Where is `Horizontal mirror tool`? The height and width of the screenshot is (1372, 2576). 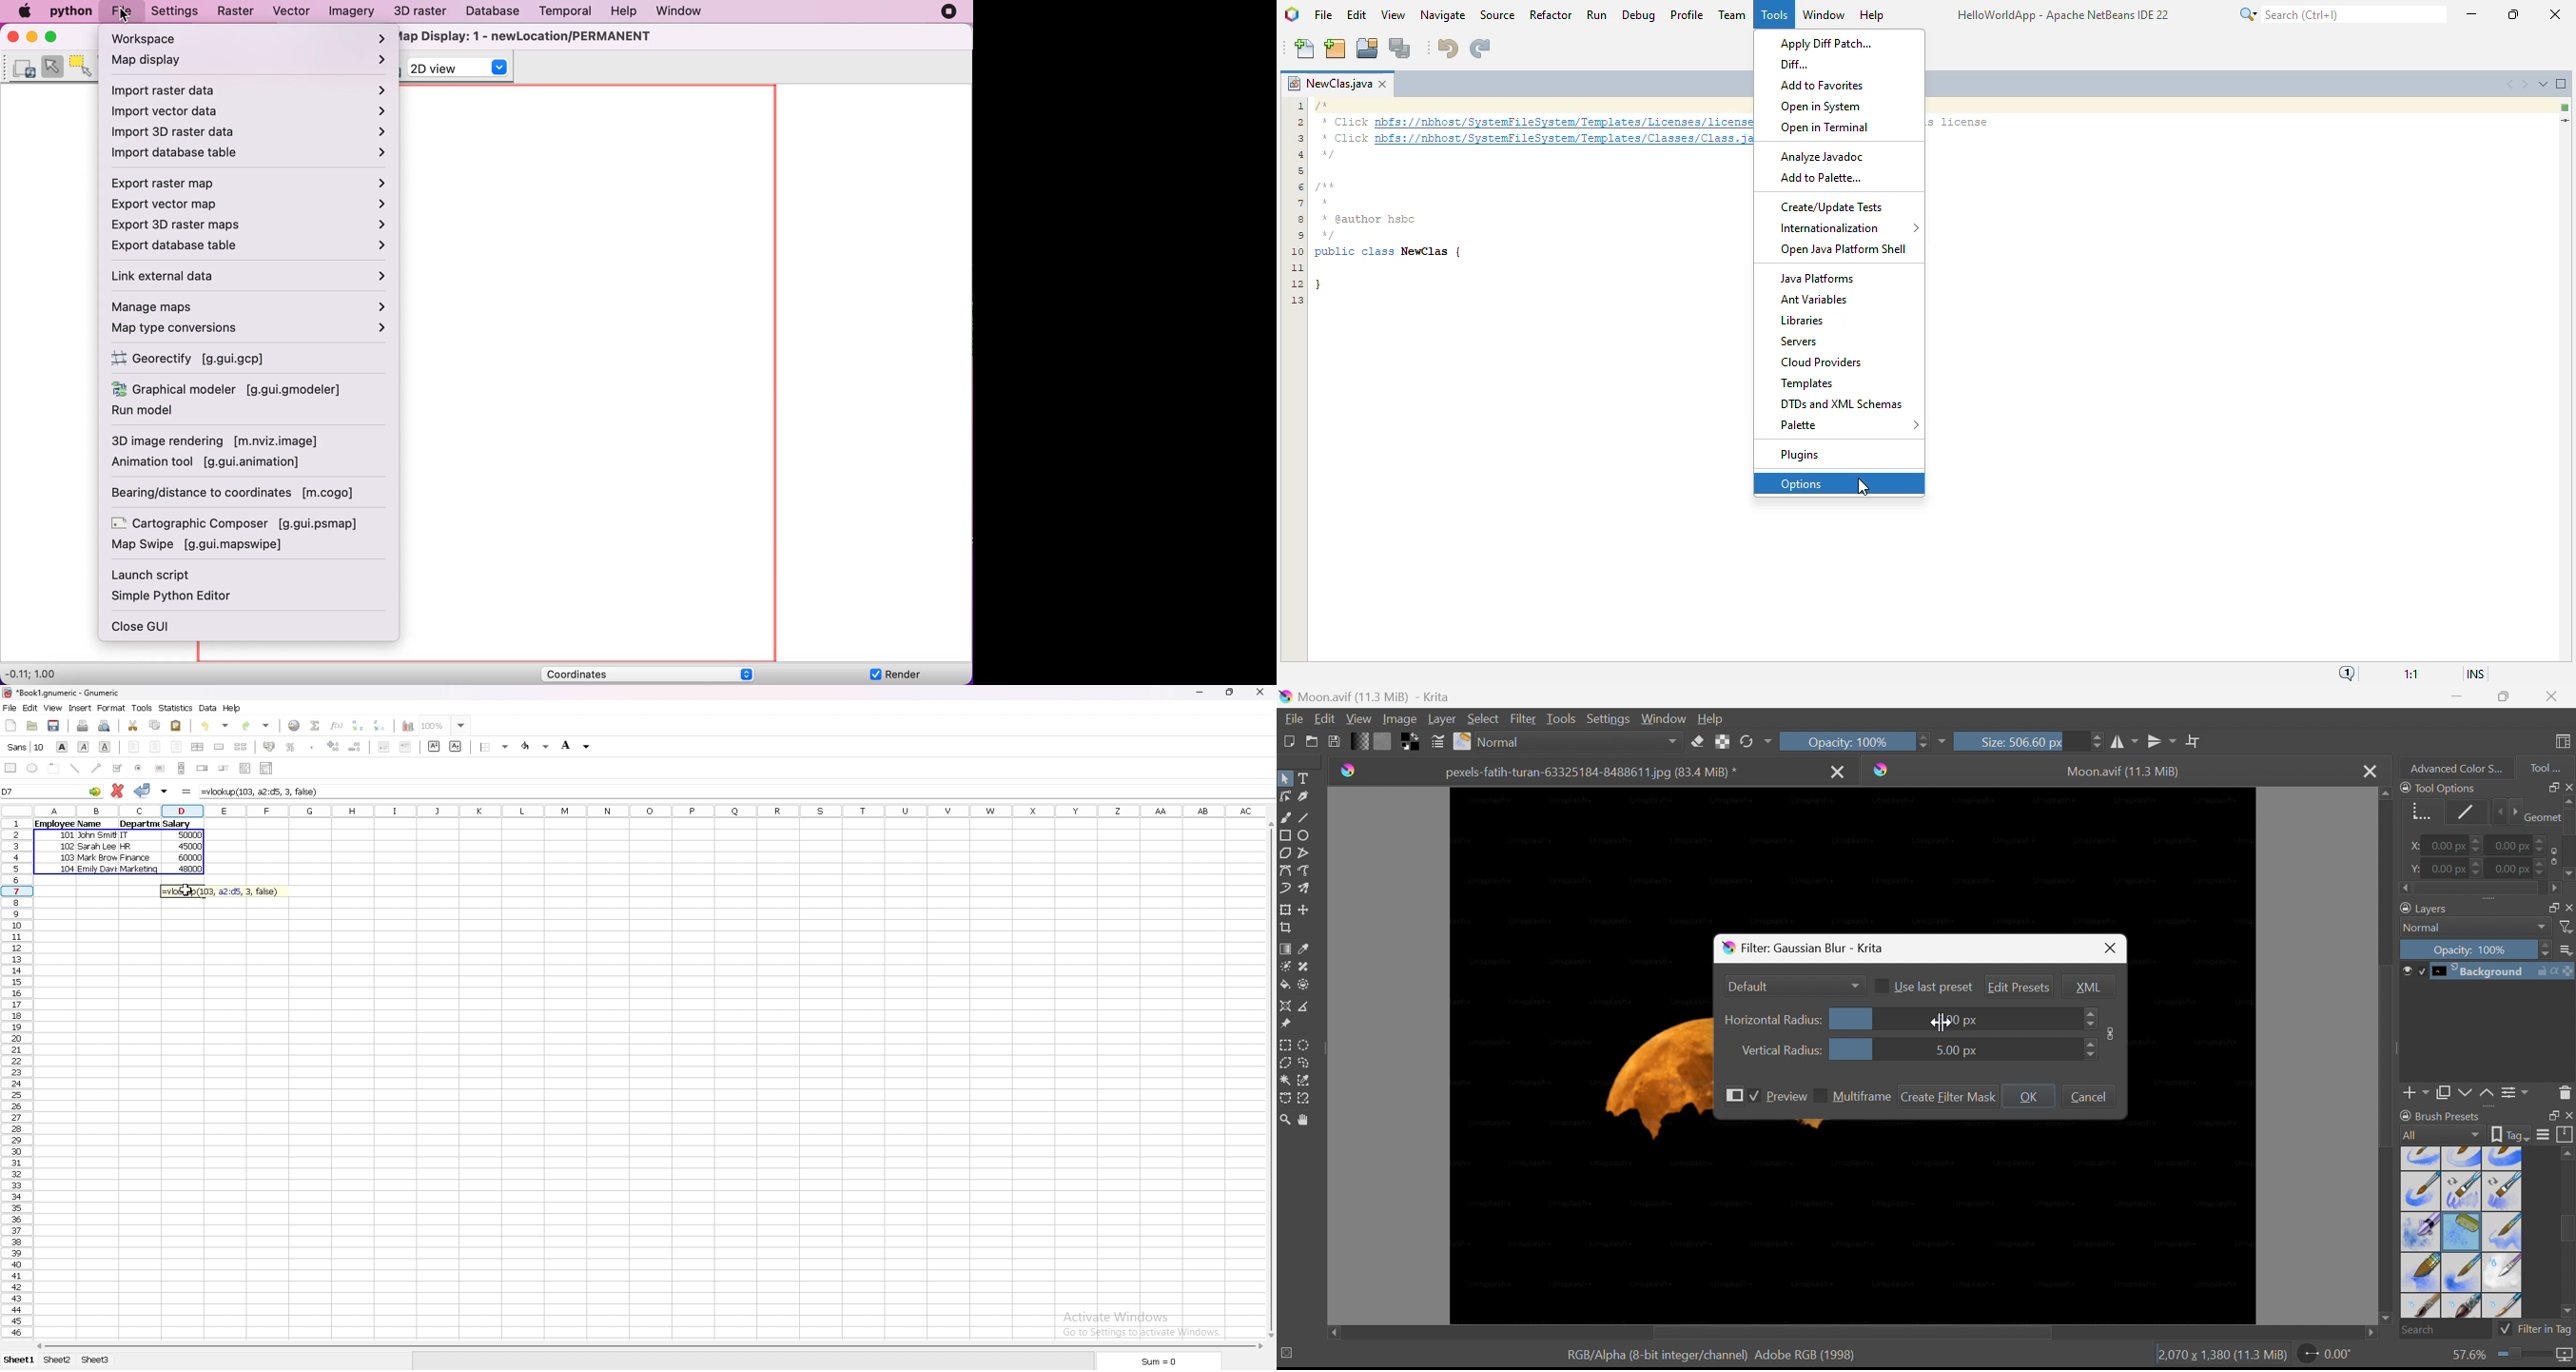 Horizontal mirror tool is located at coordinates (2124, 742).